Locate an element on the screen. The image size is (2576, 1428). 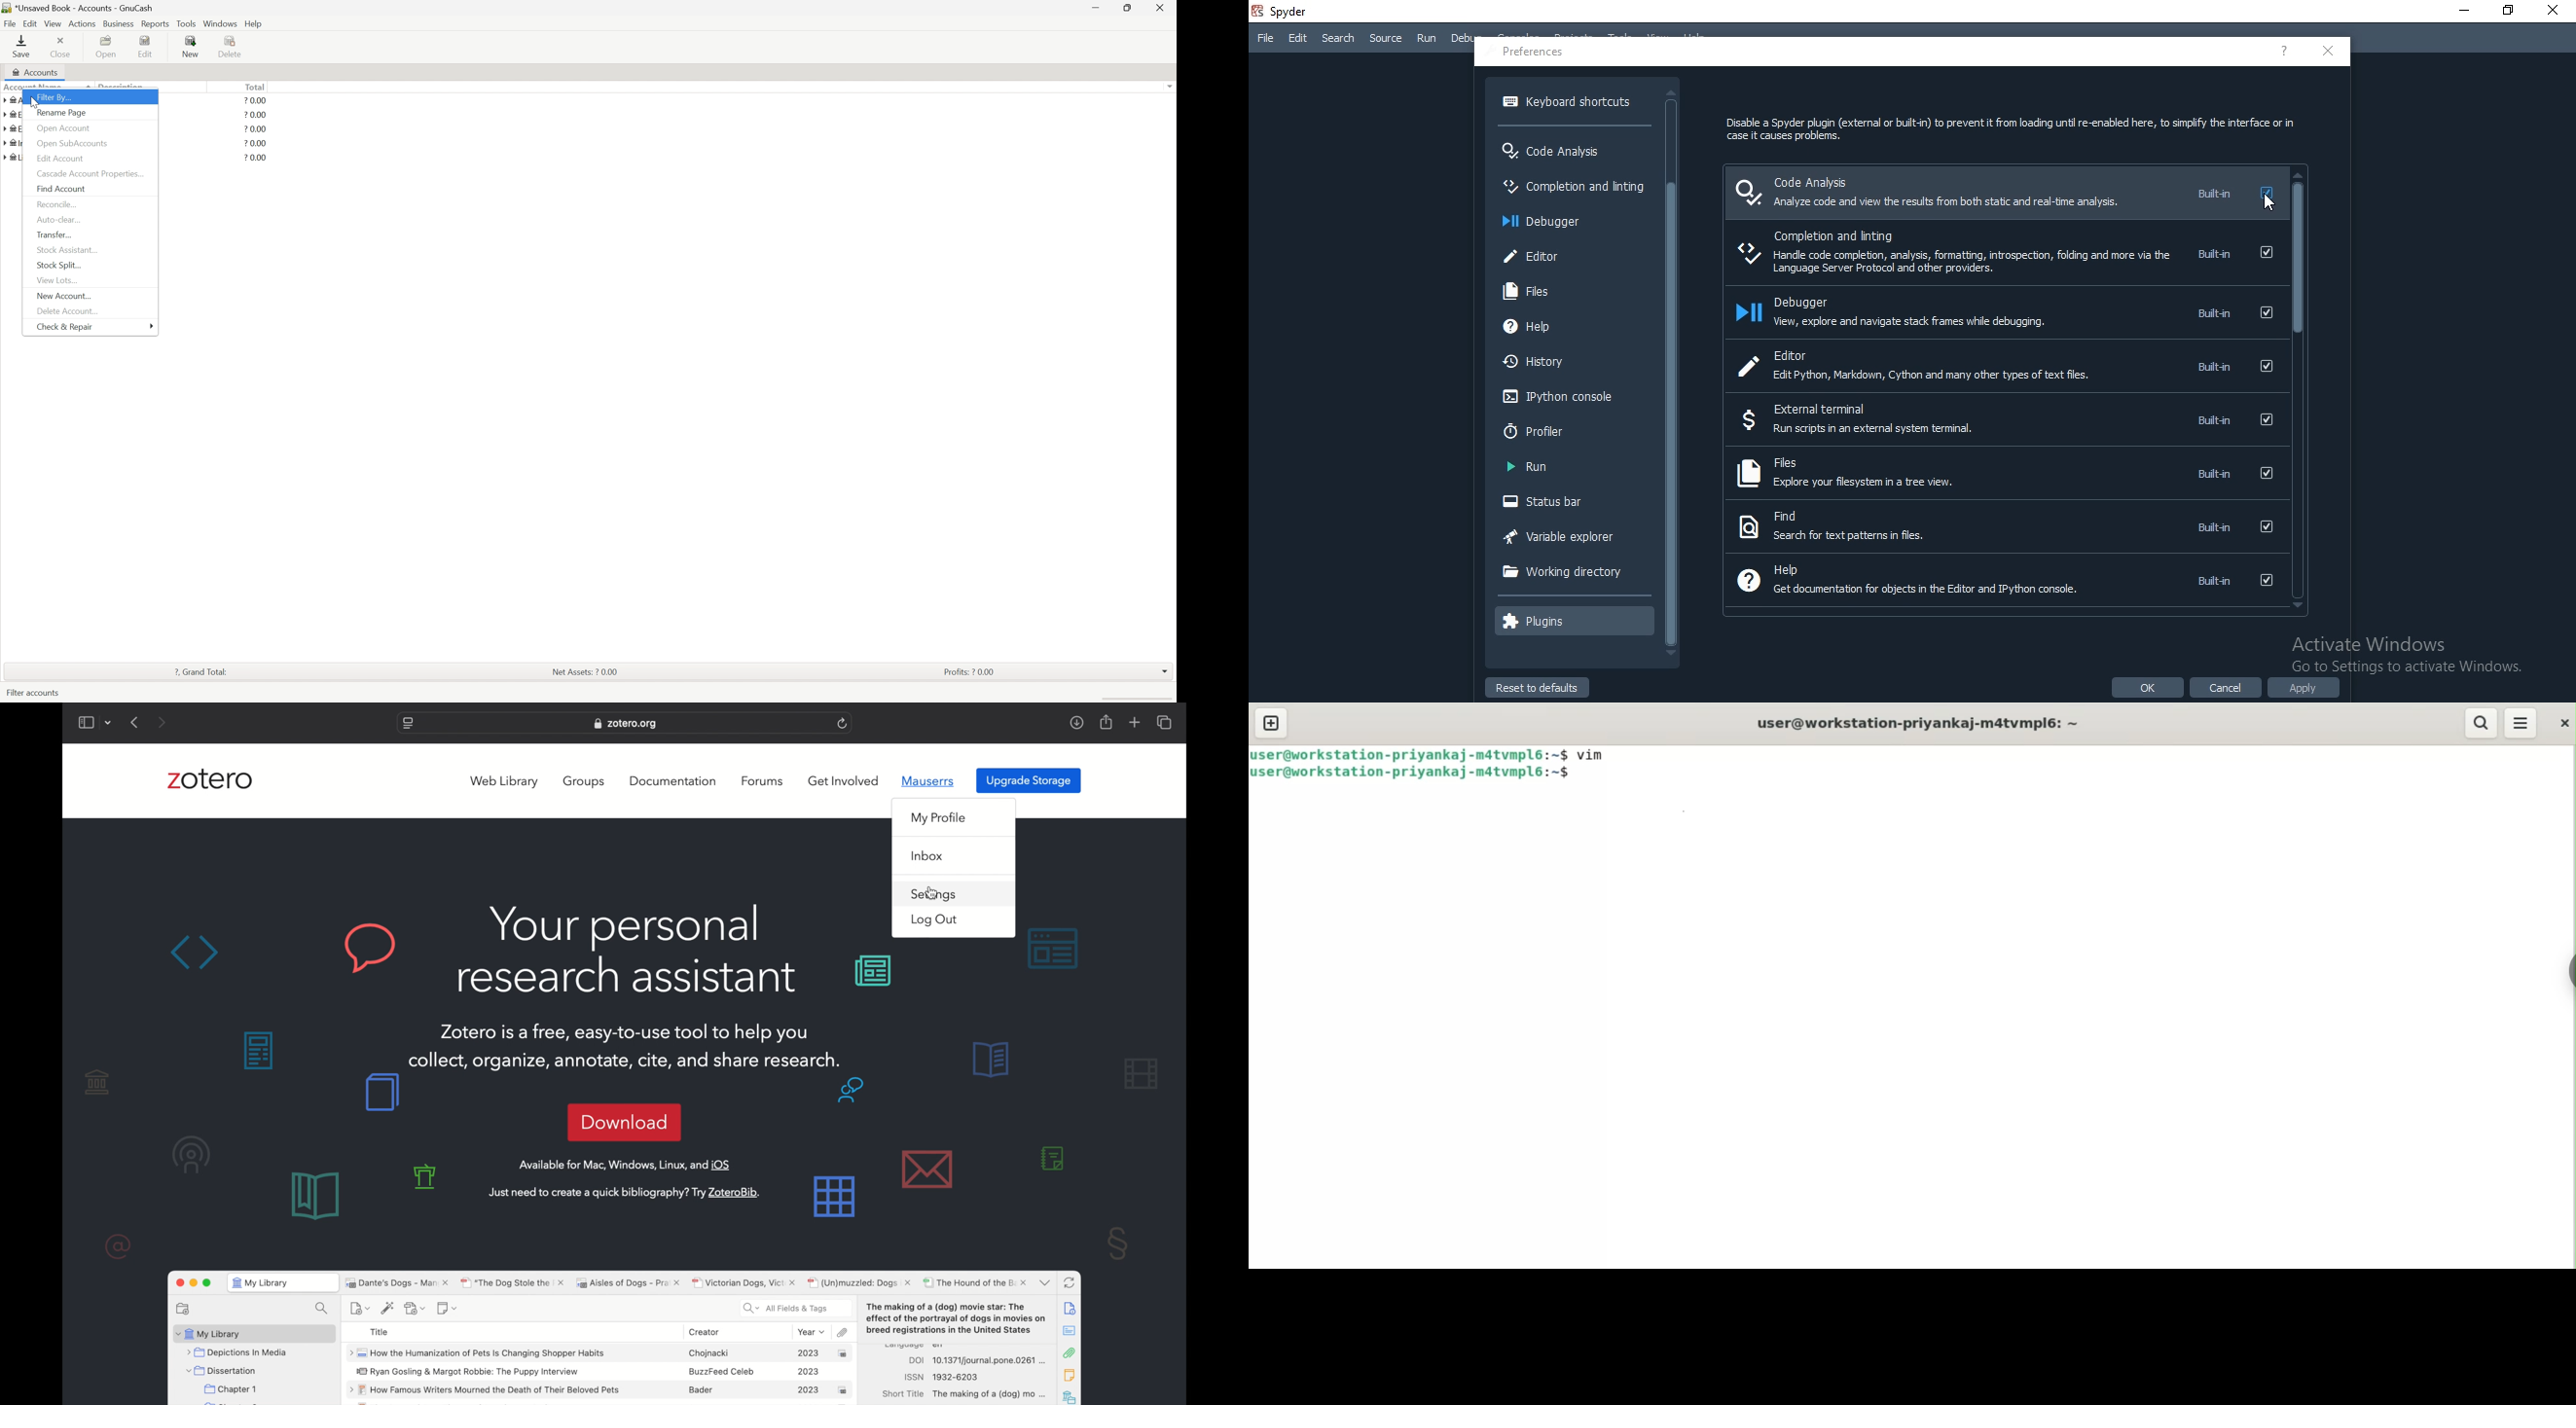
cancel is located at coordinates (2227, 688).